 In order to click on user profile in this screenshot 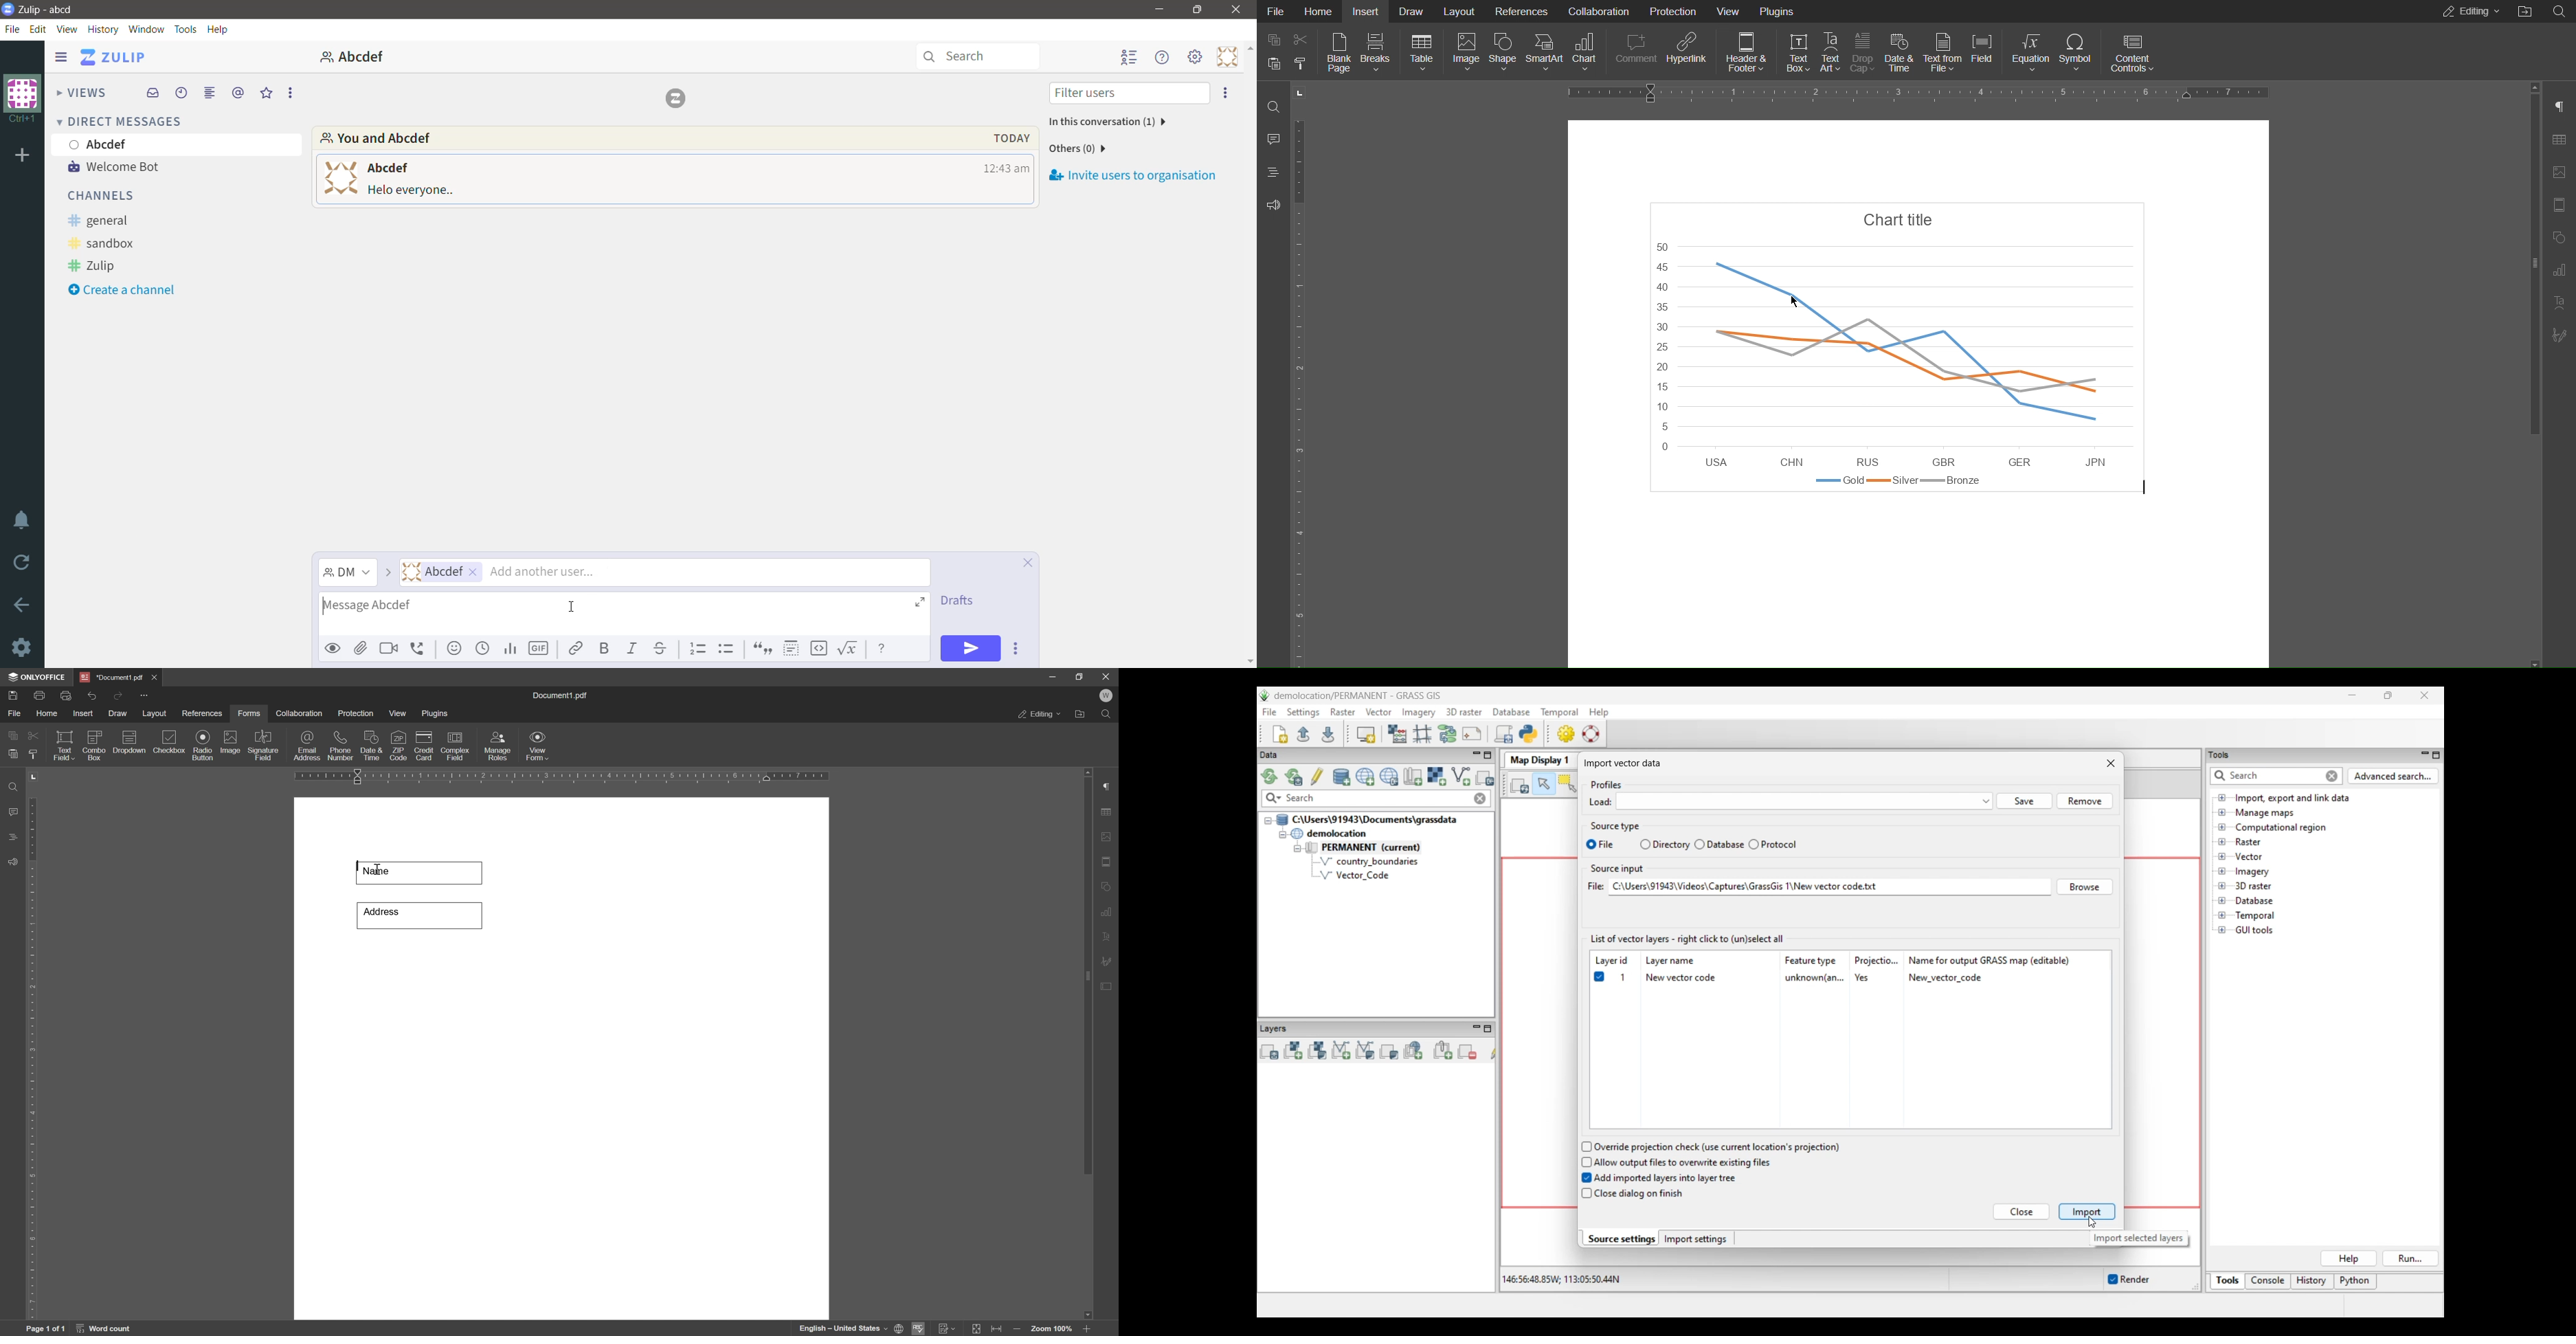, I will do `click(339, 177)`.